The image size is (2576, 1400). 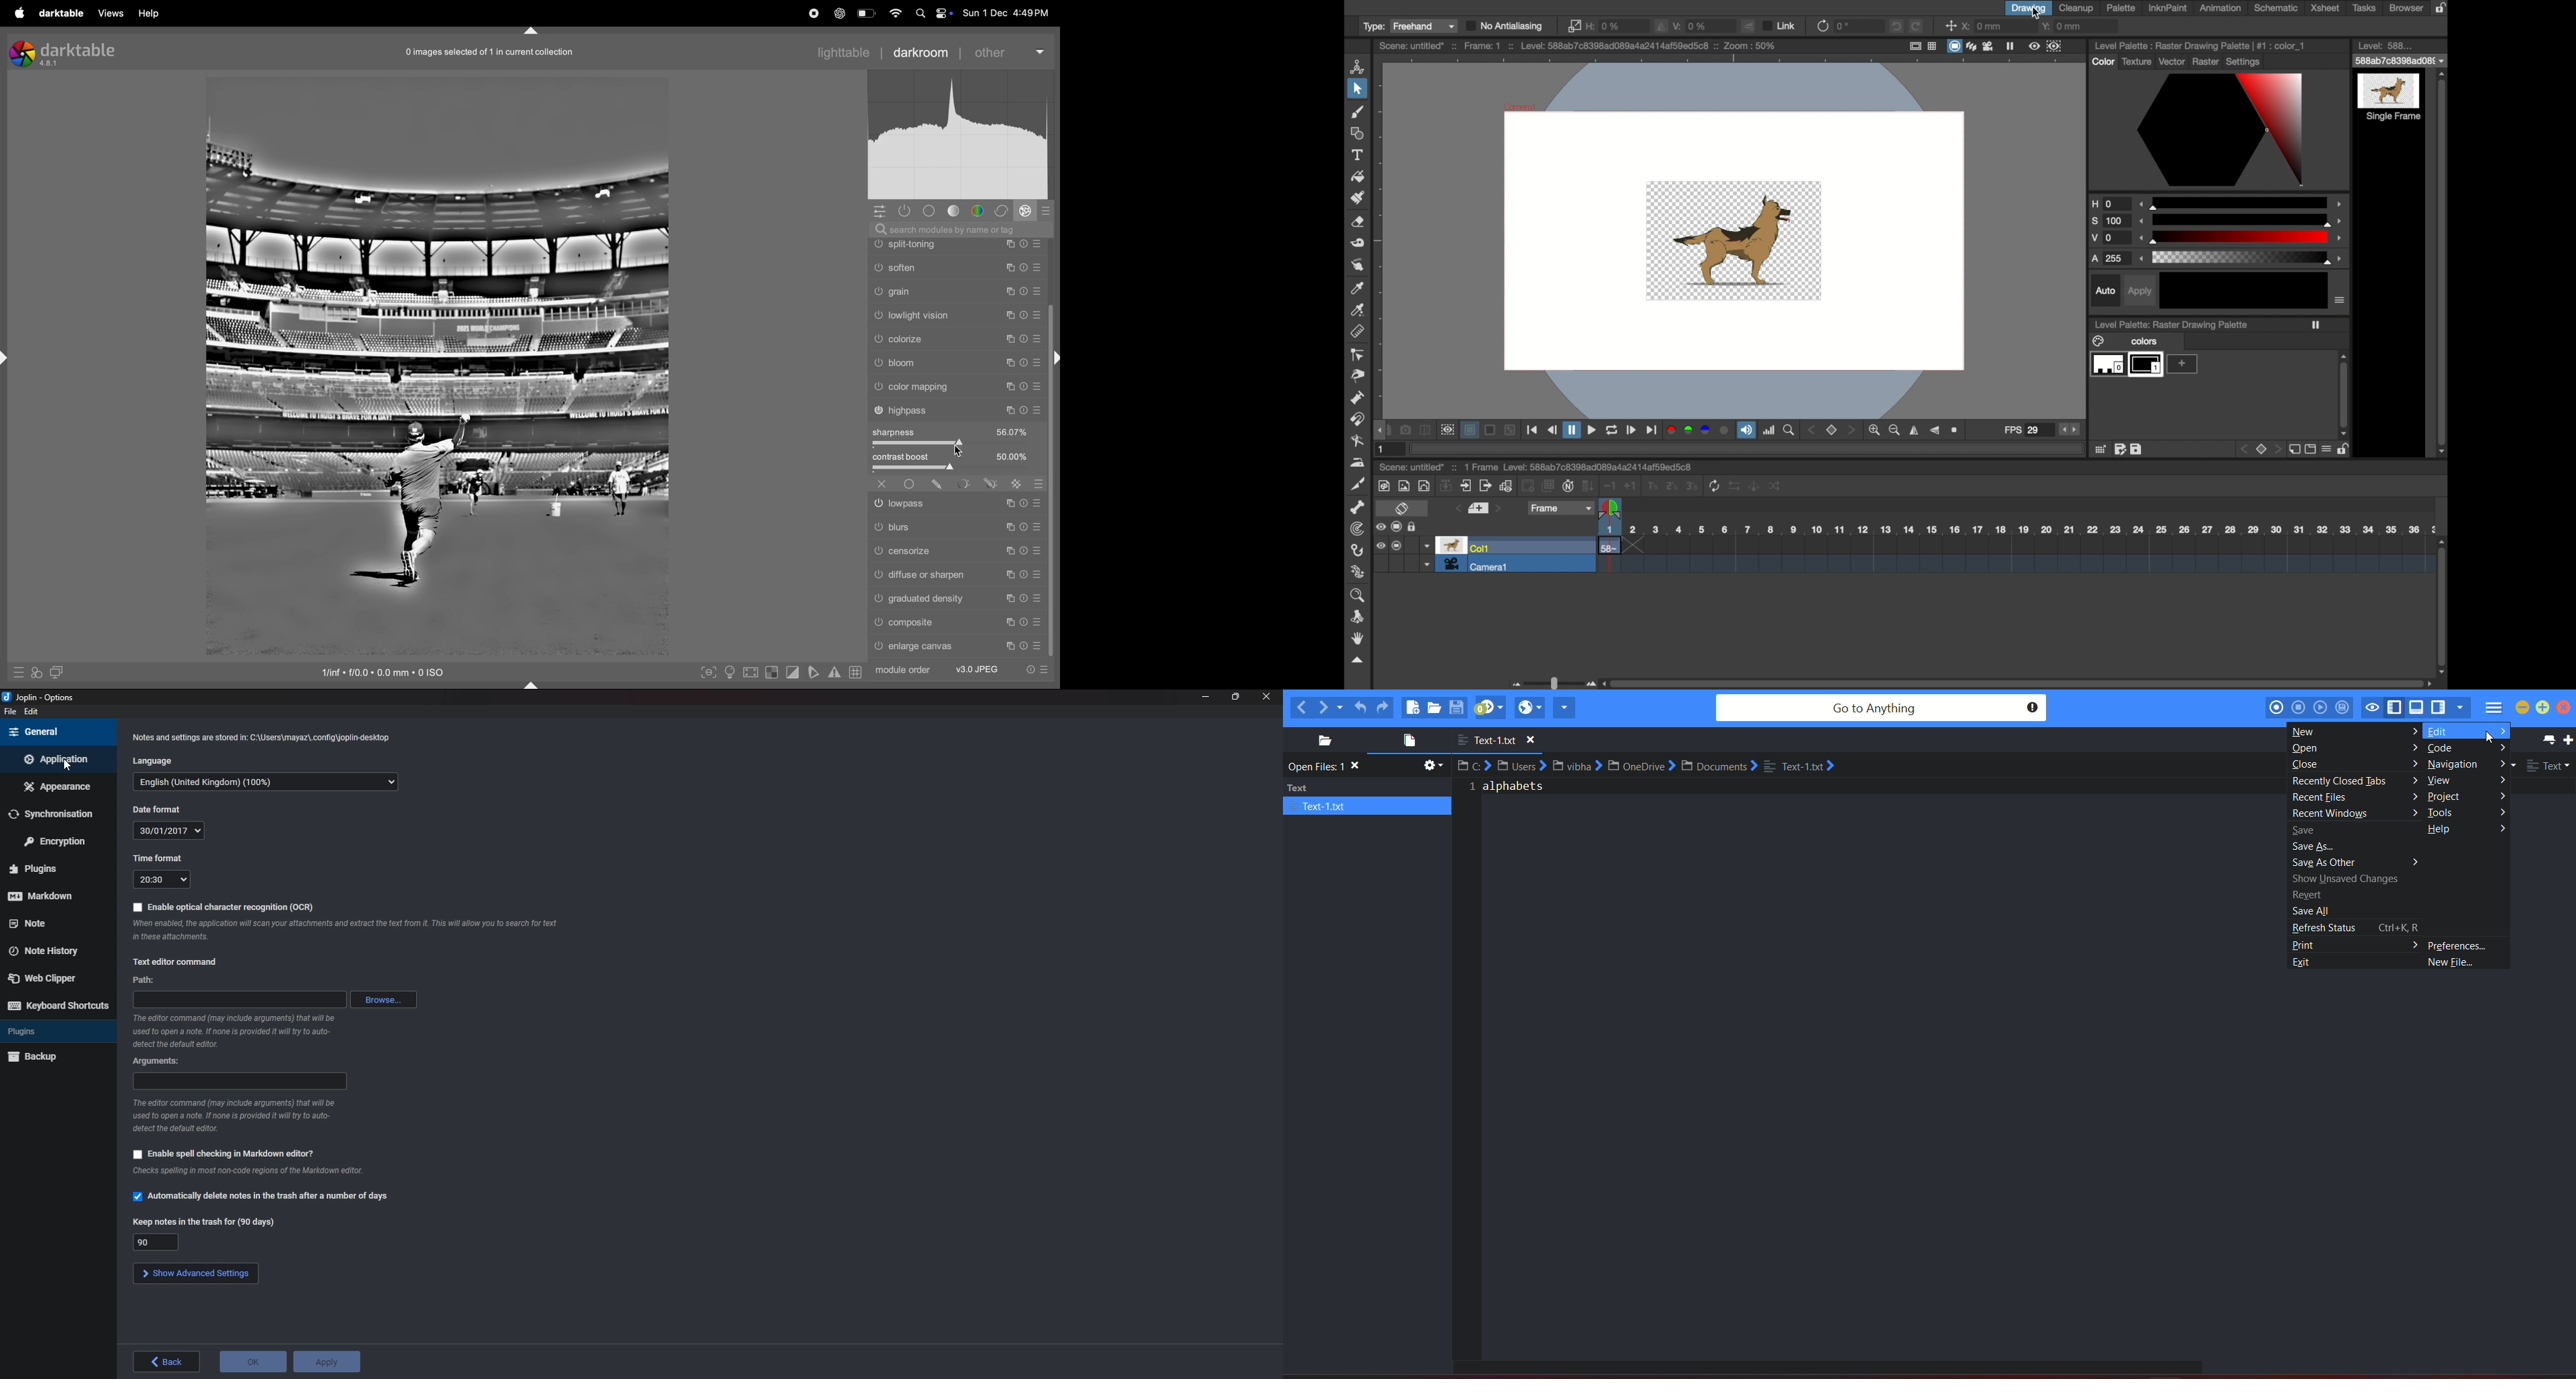 What do you see at coordinates (957, 338) in the screenshot?
I see `soften` at bounding box center [957, 338].